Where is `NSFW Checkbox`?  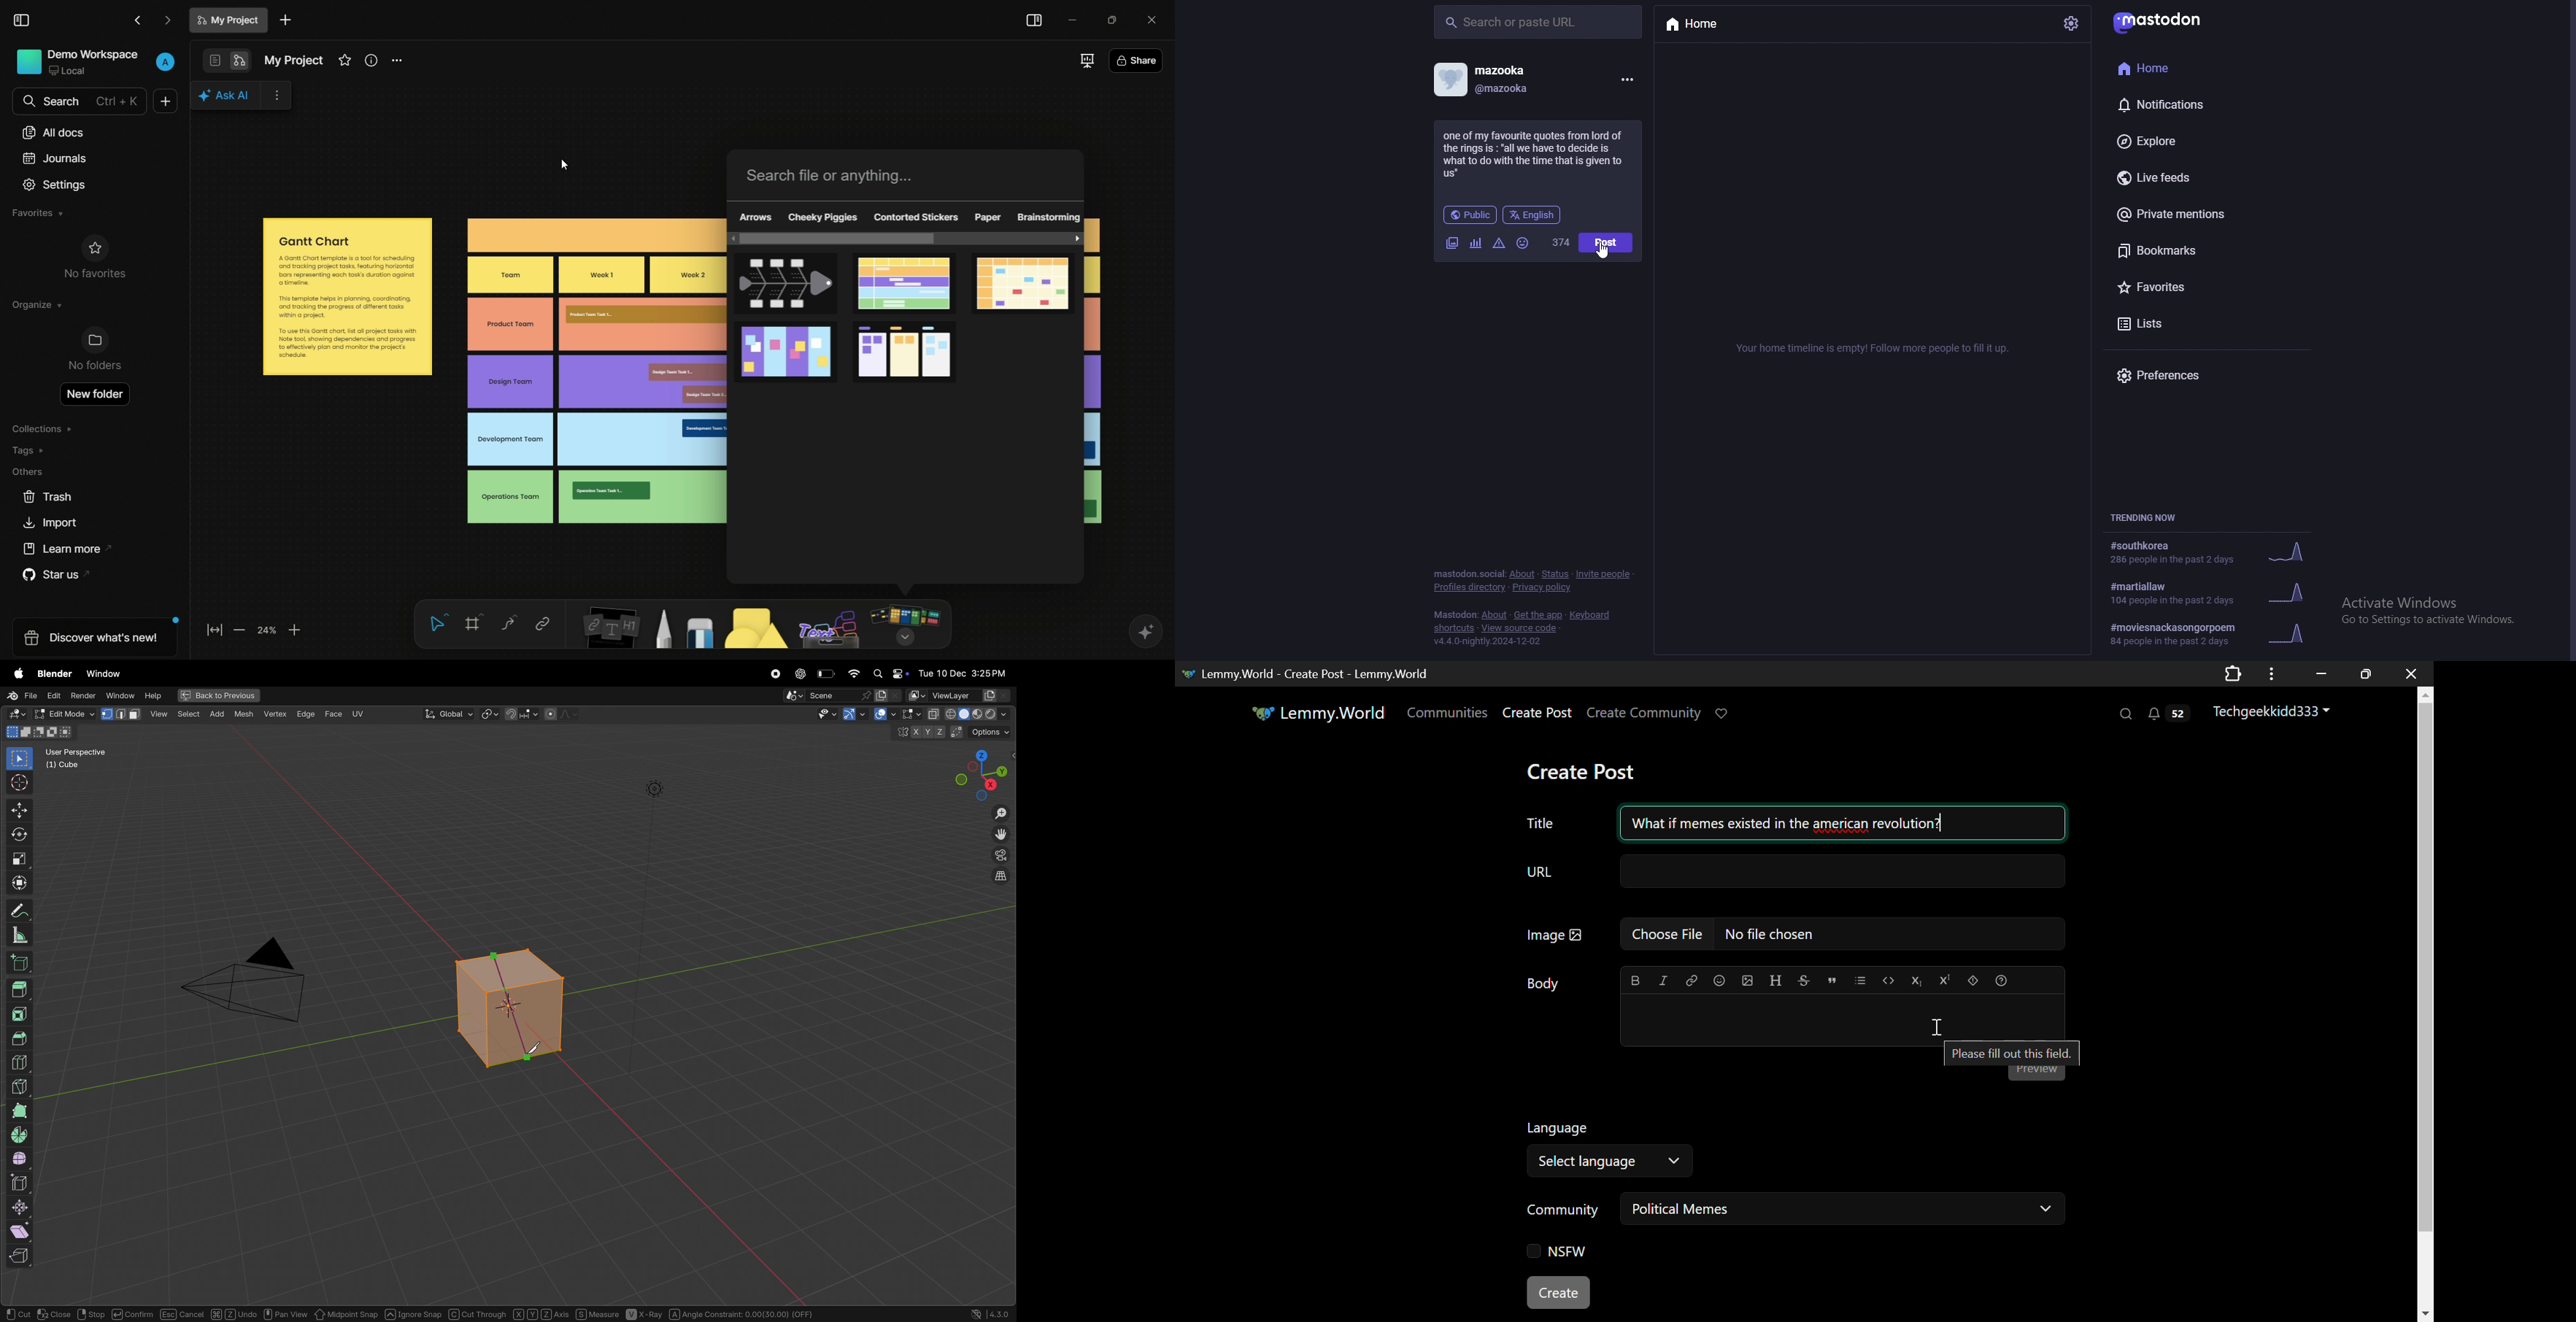
NSFW Checkbox is located at coordinates (1553, 1252).